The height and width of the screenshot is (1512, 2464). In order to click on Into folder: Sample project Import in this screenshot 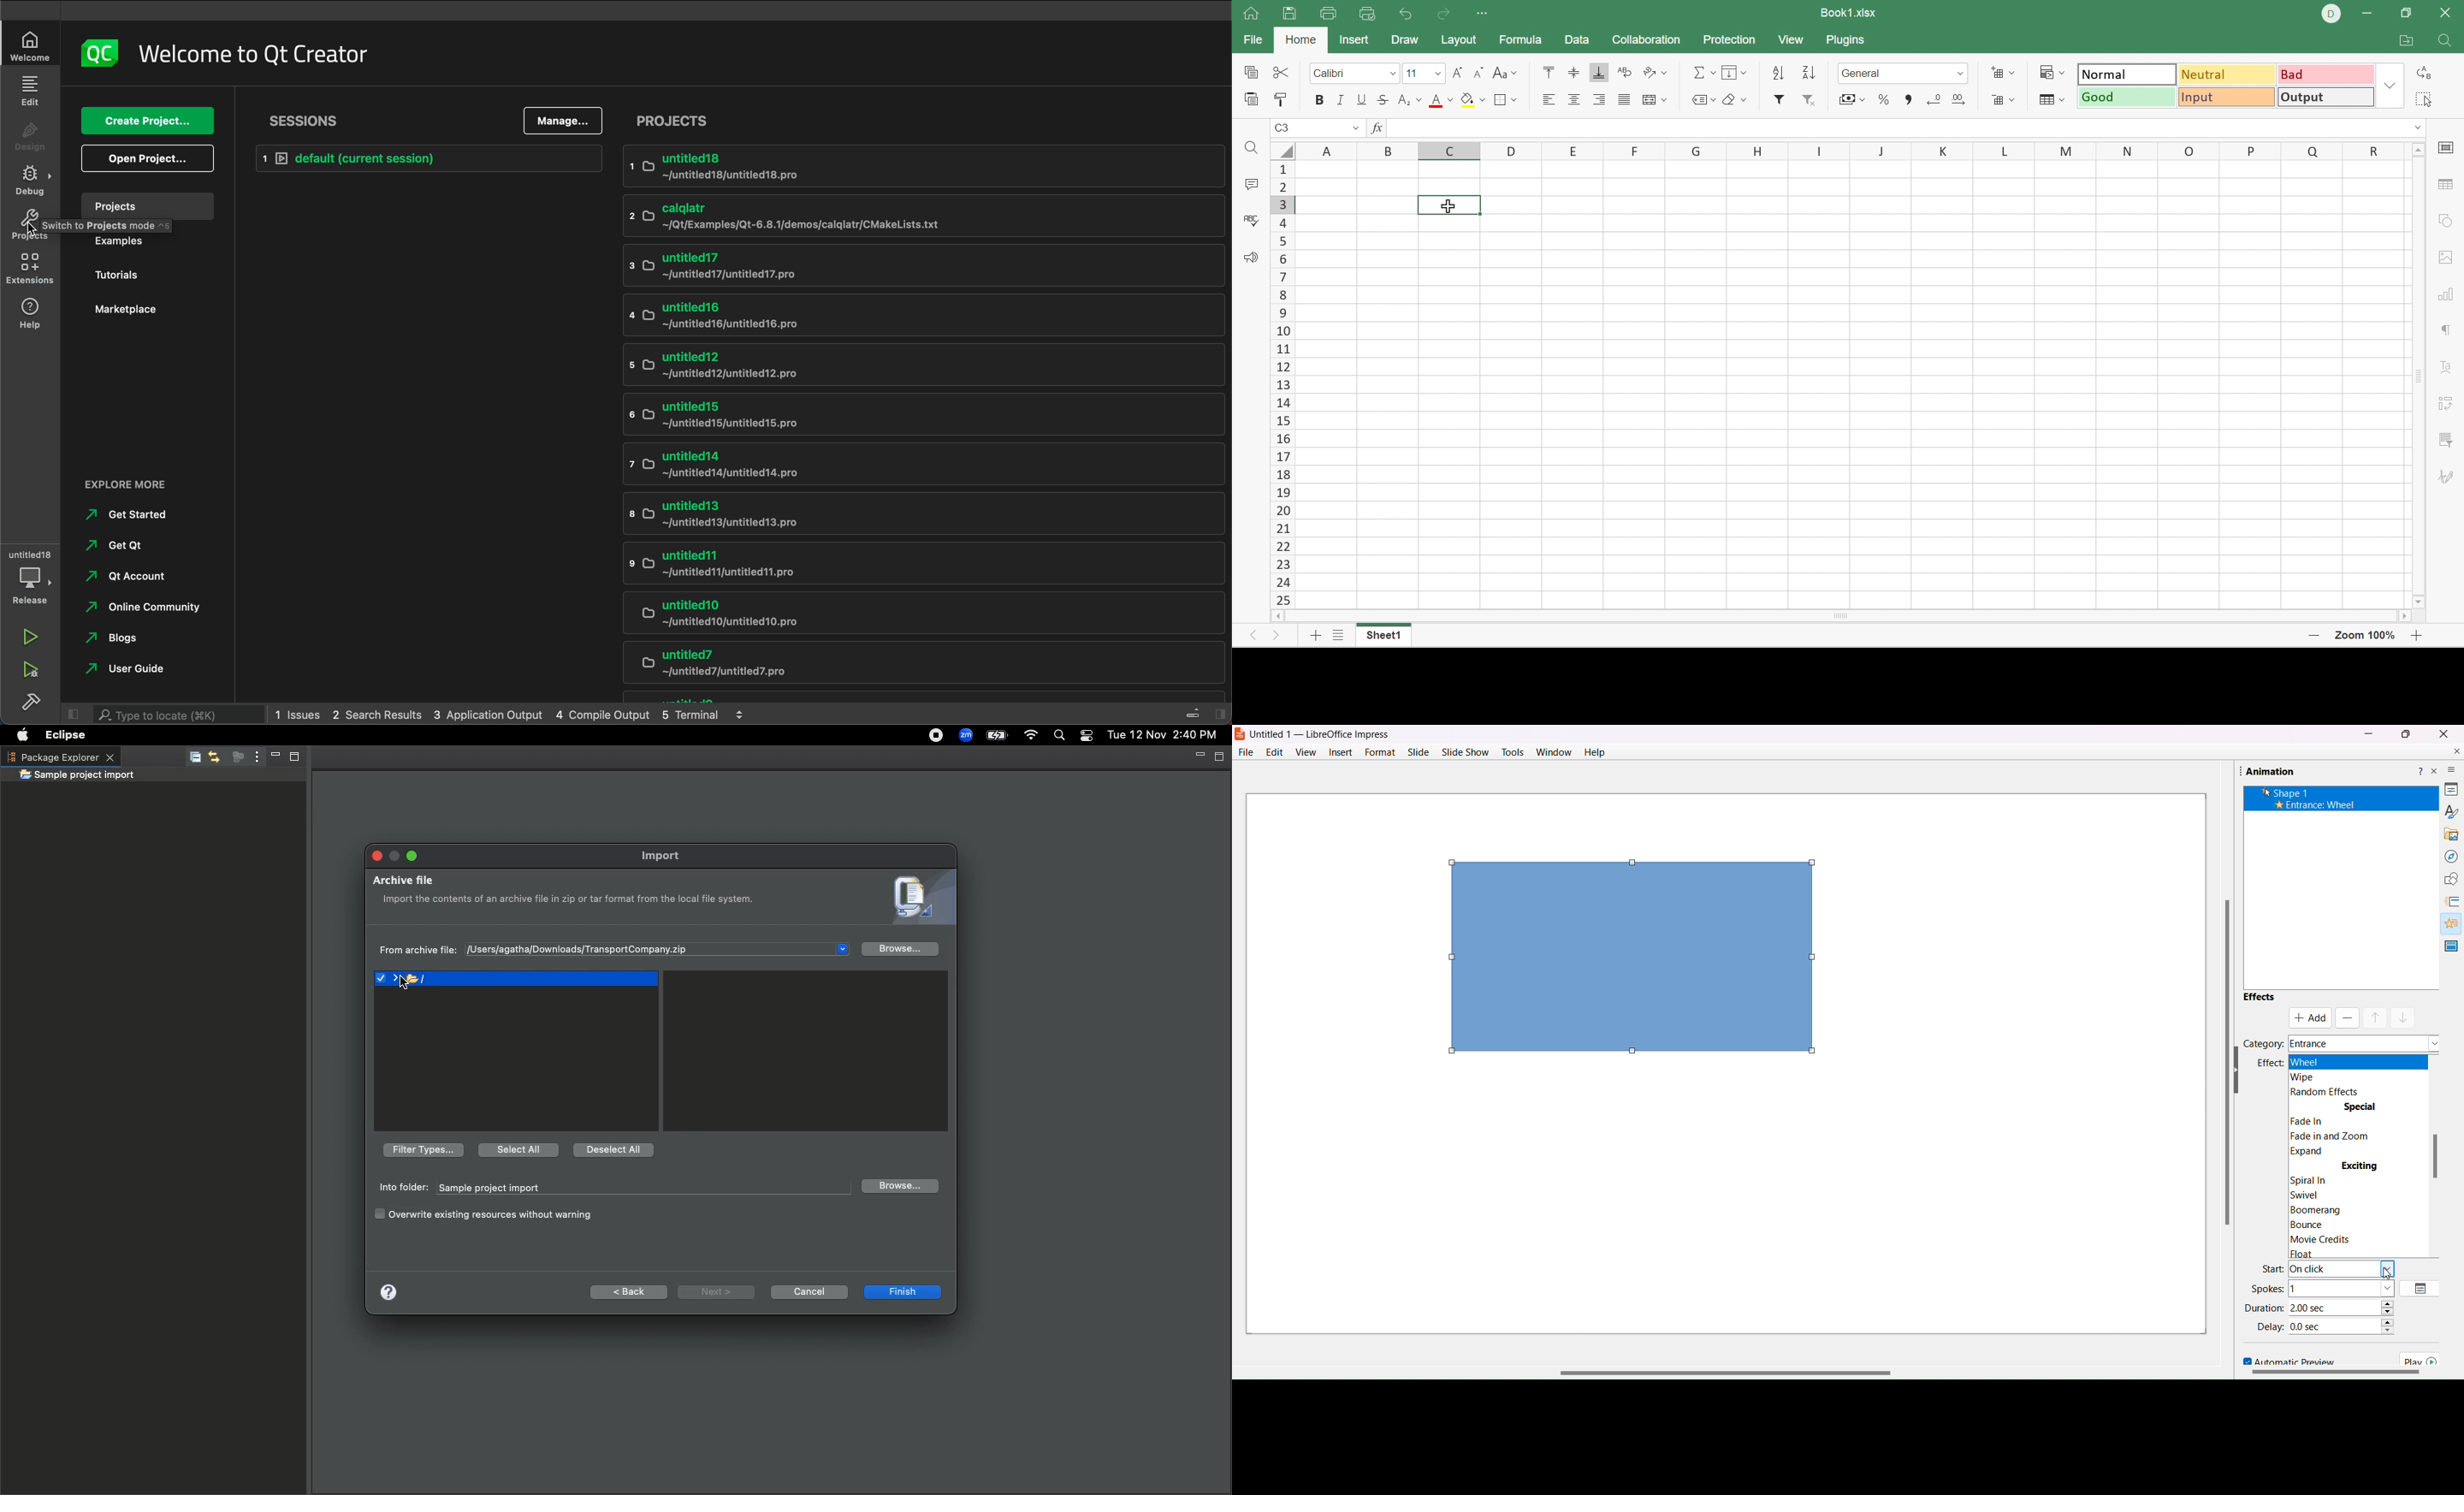, I will do `click(609, 1188)`.